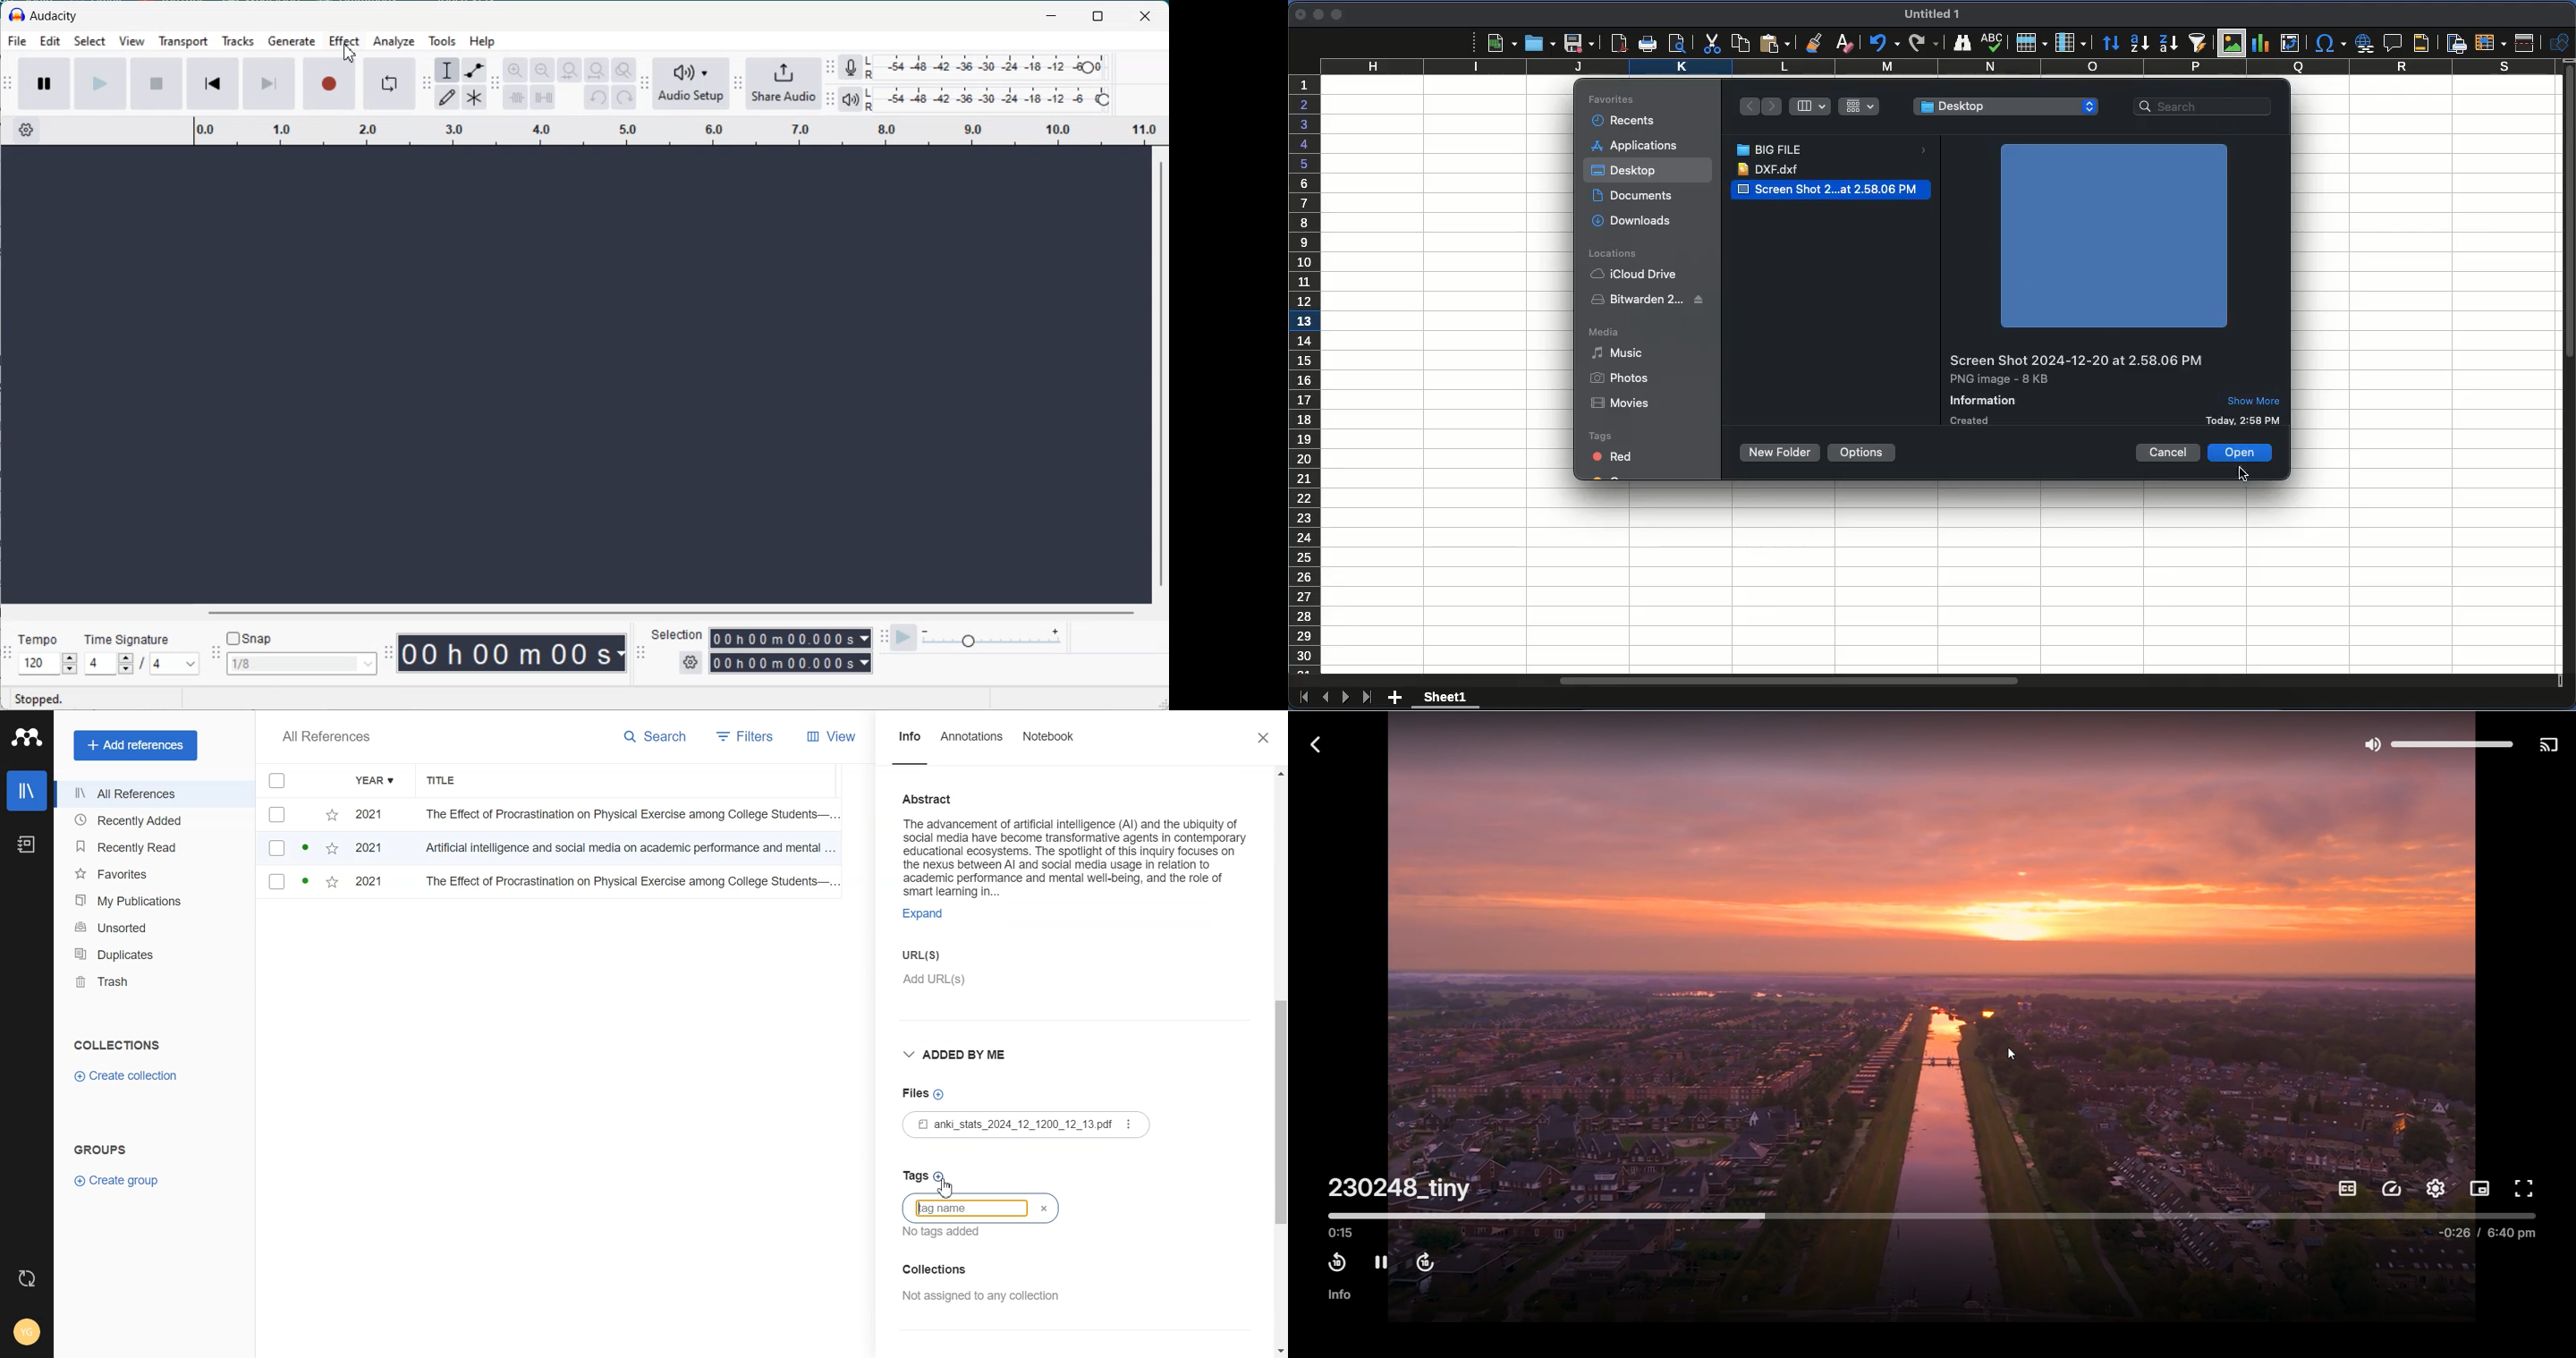  What do you see at coordinates (154, 955) in the screenshot?
I see `Duplicates` at bounding box center [154, 955].